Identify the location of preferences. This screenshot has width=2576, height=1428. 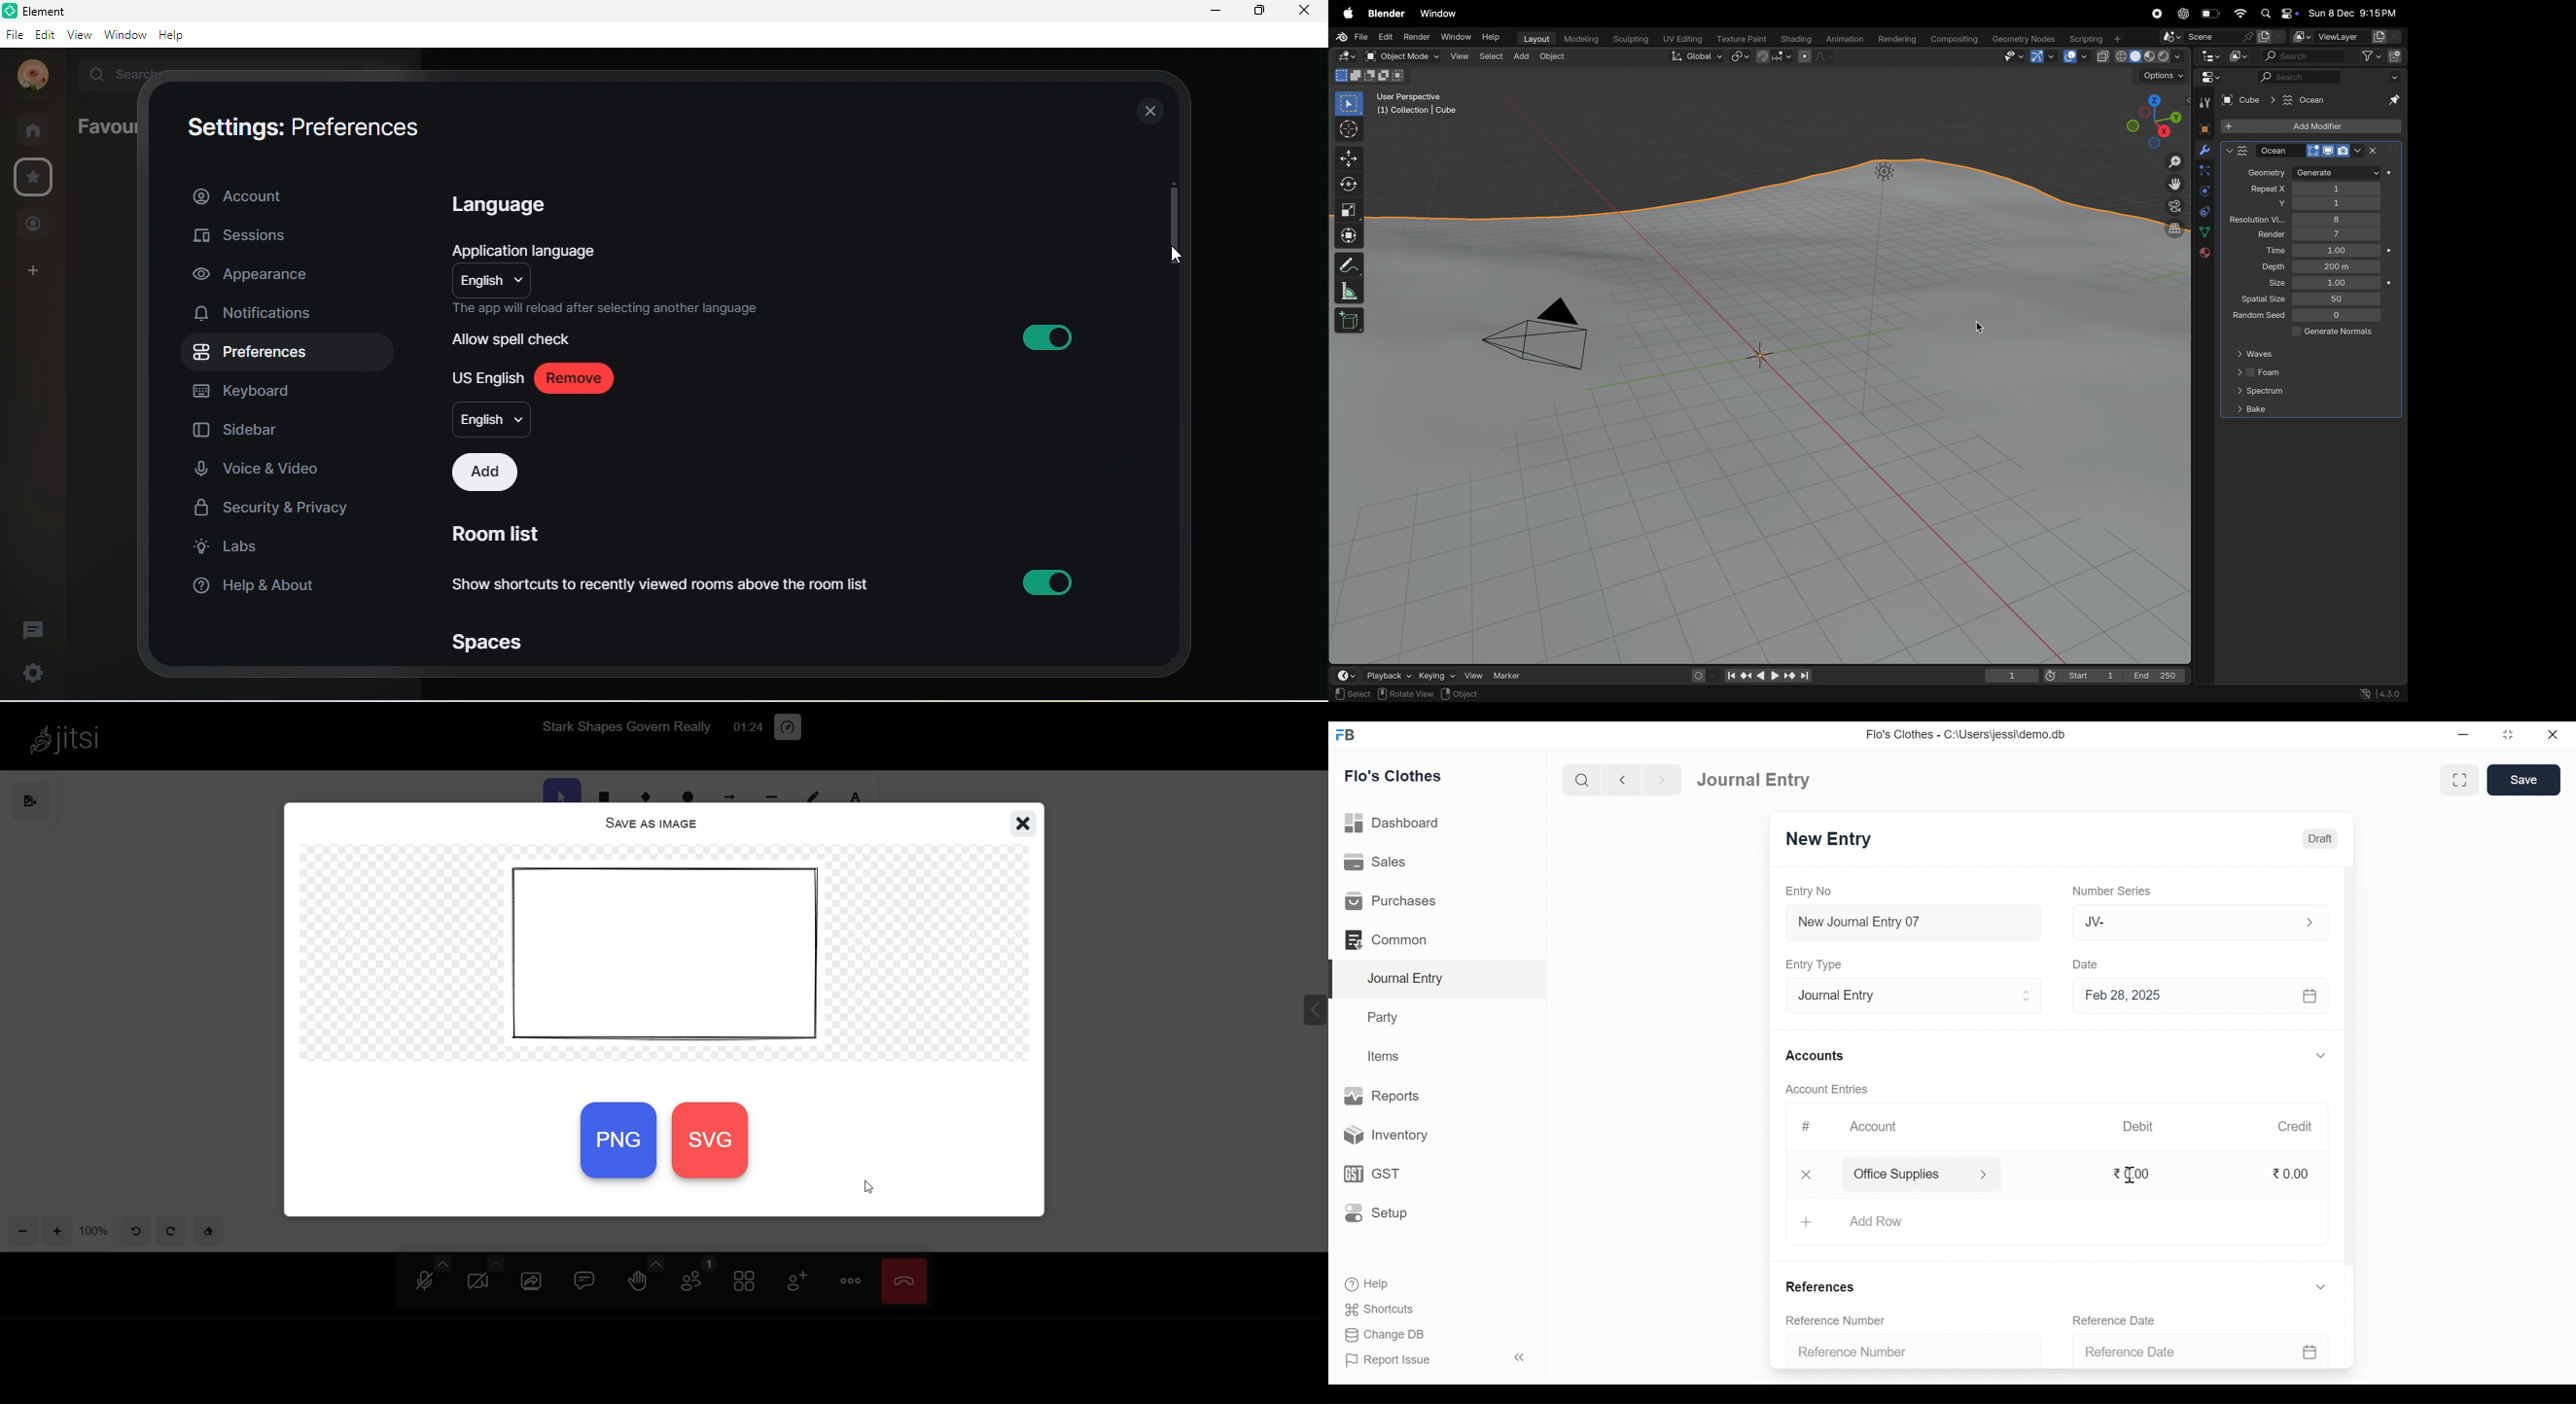
(361, 124).